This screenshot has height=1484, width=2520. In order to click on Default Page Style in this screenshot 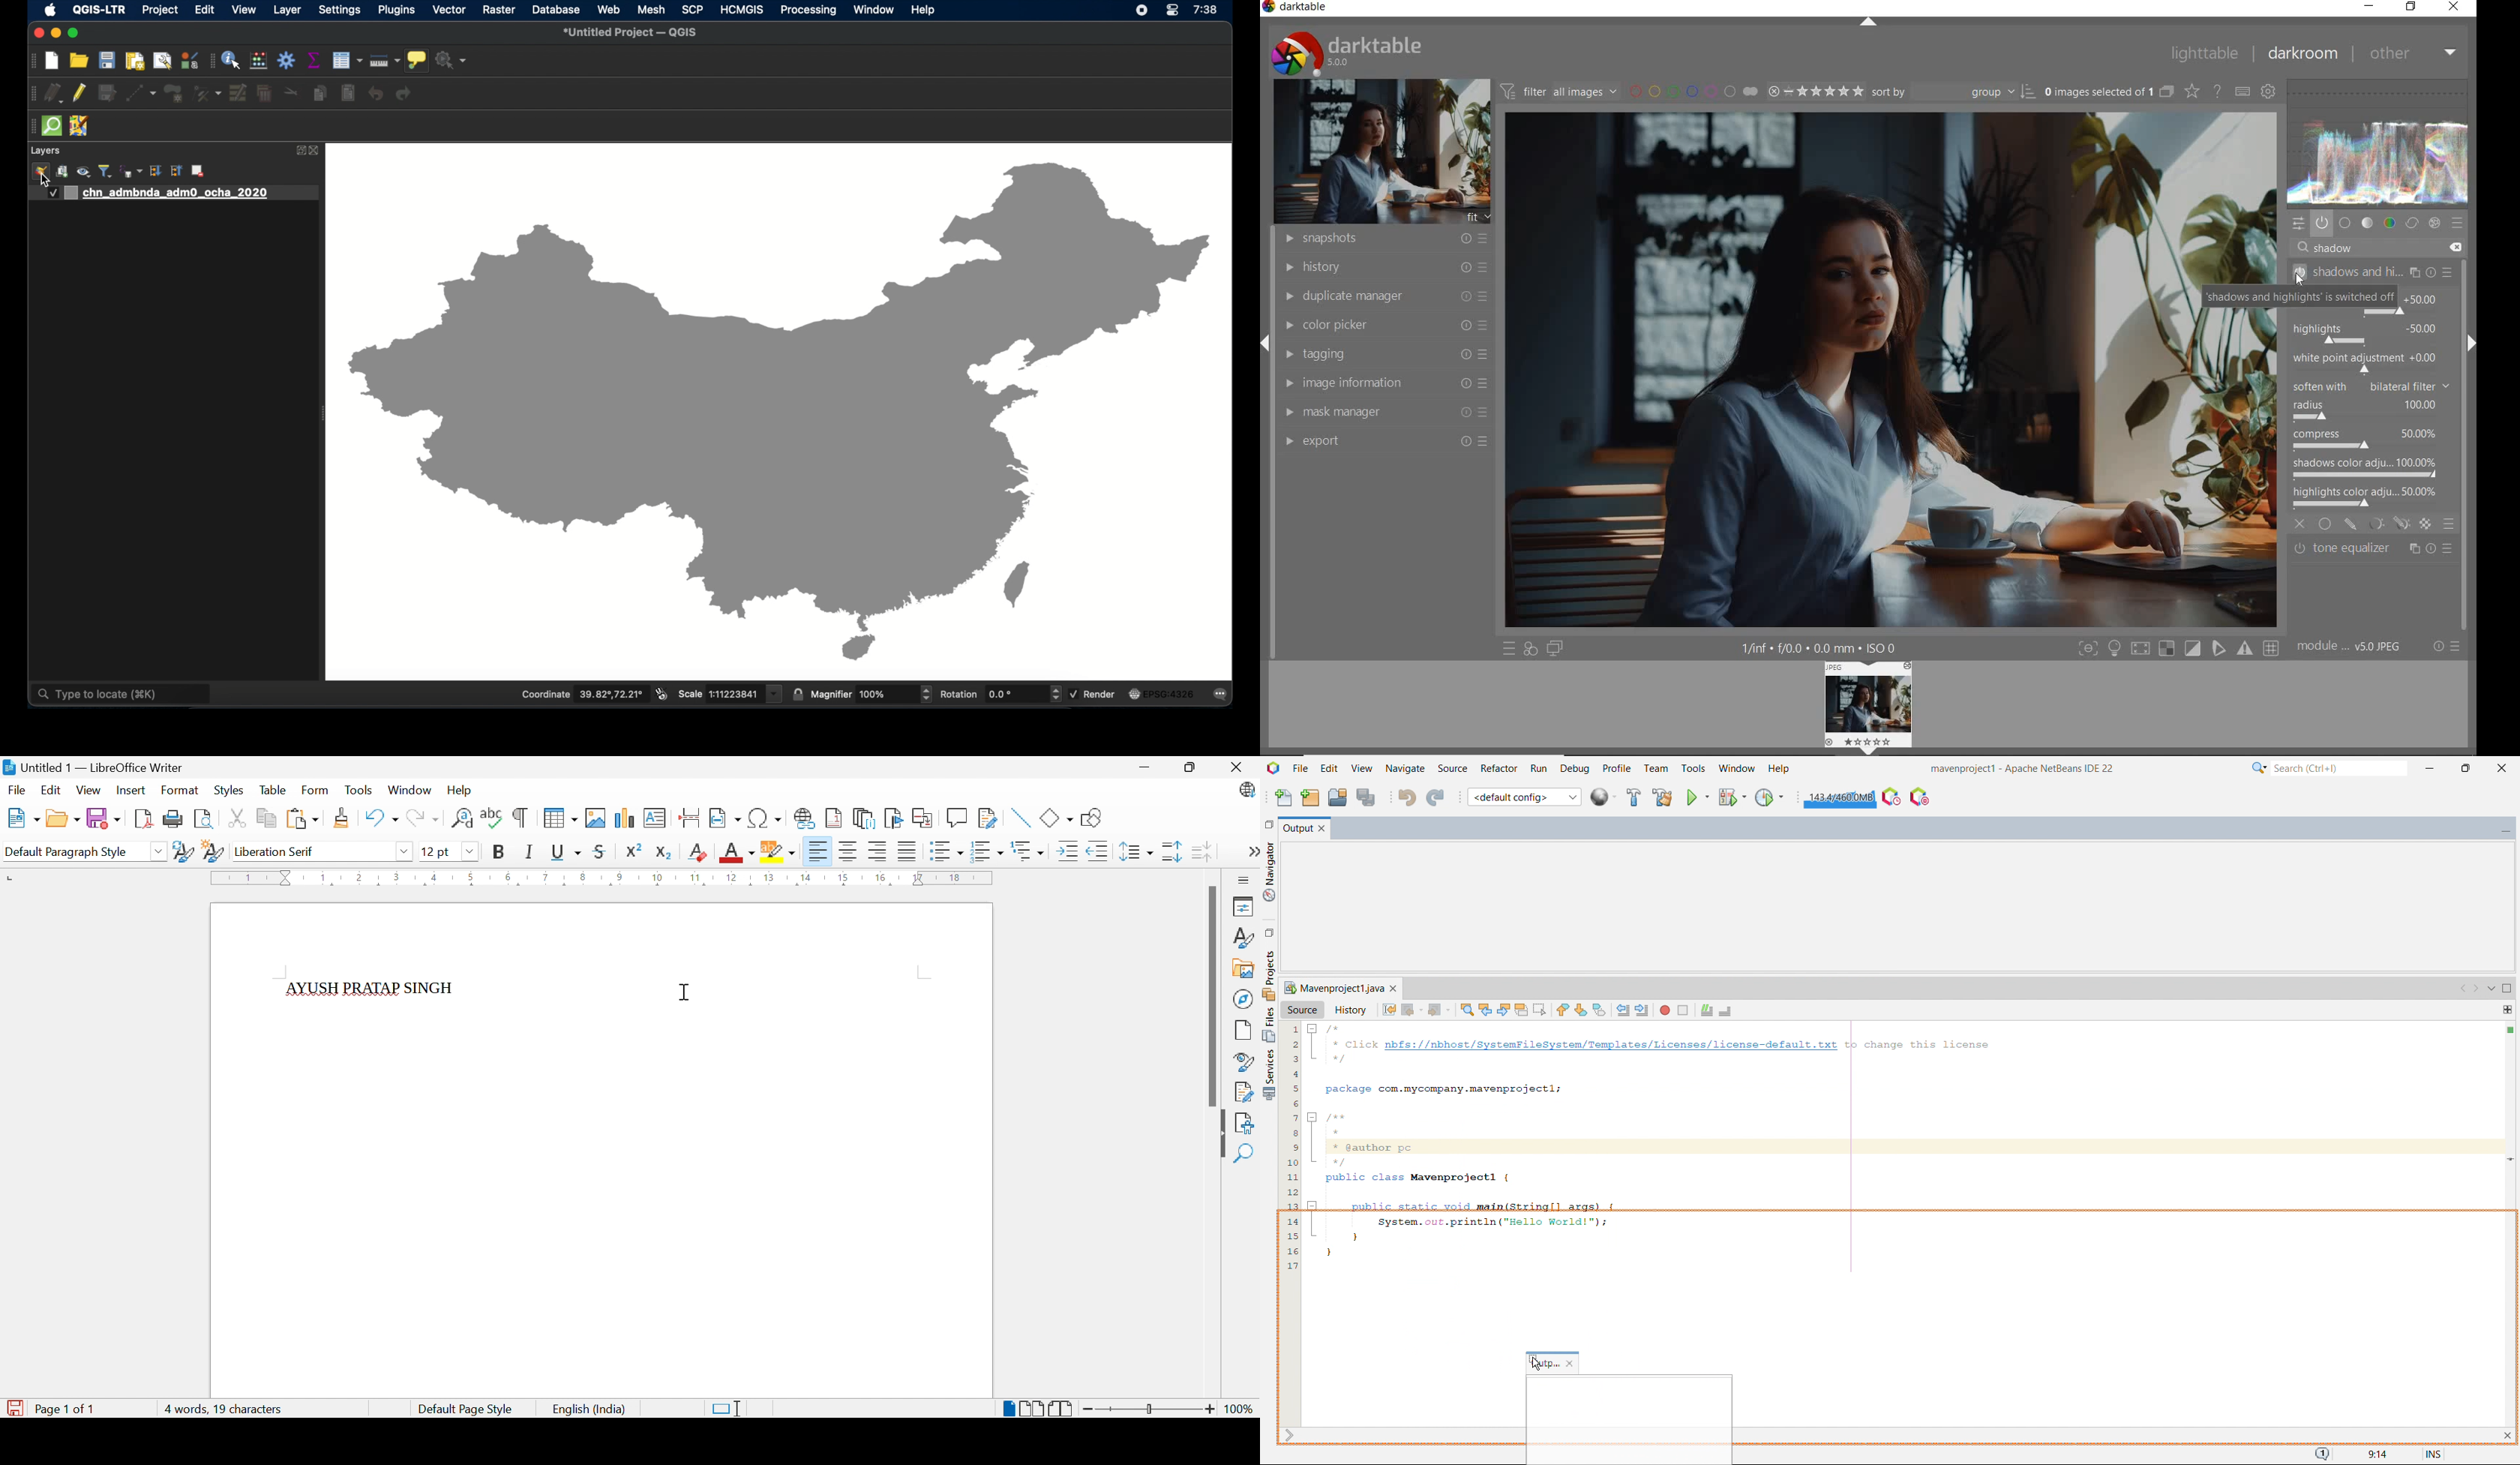, I will do `click(467, 1408)`.